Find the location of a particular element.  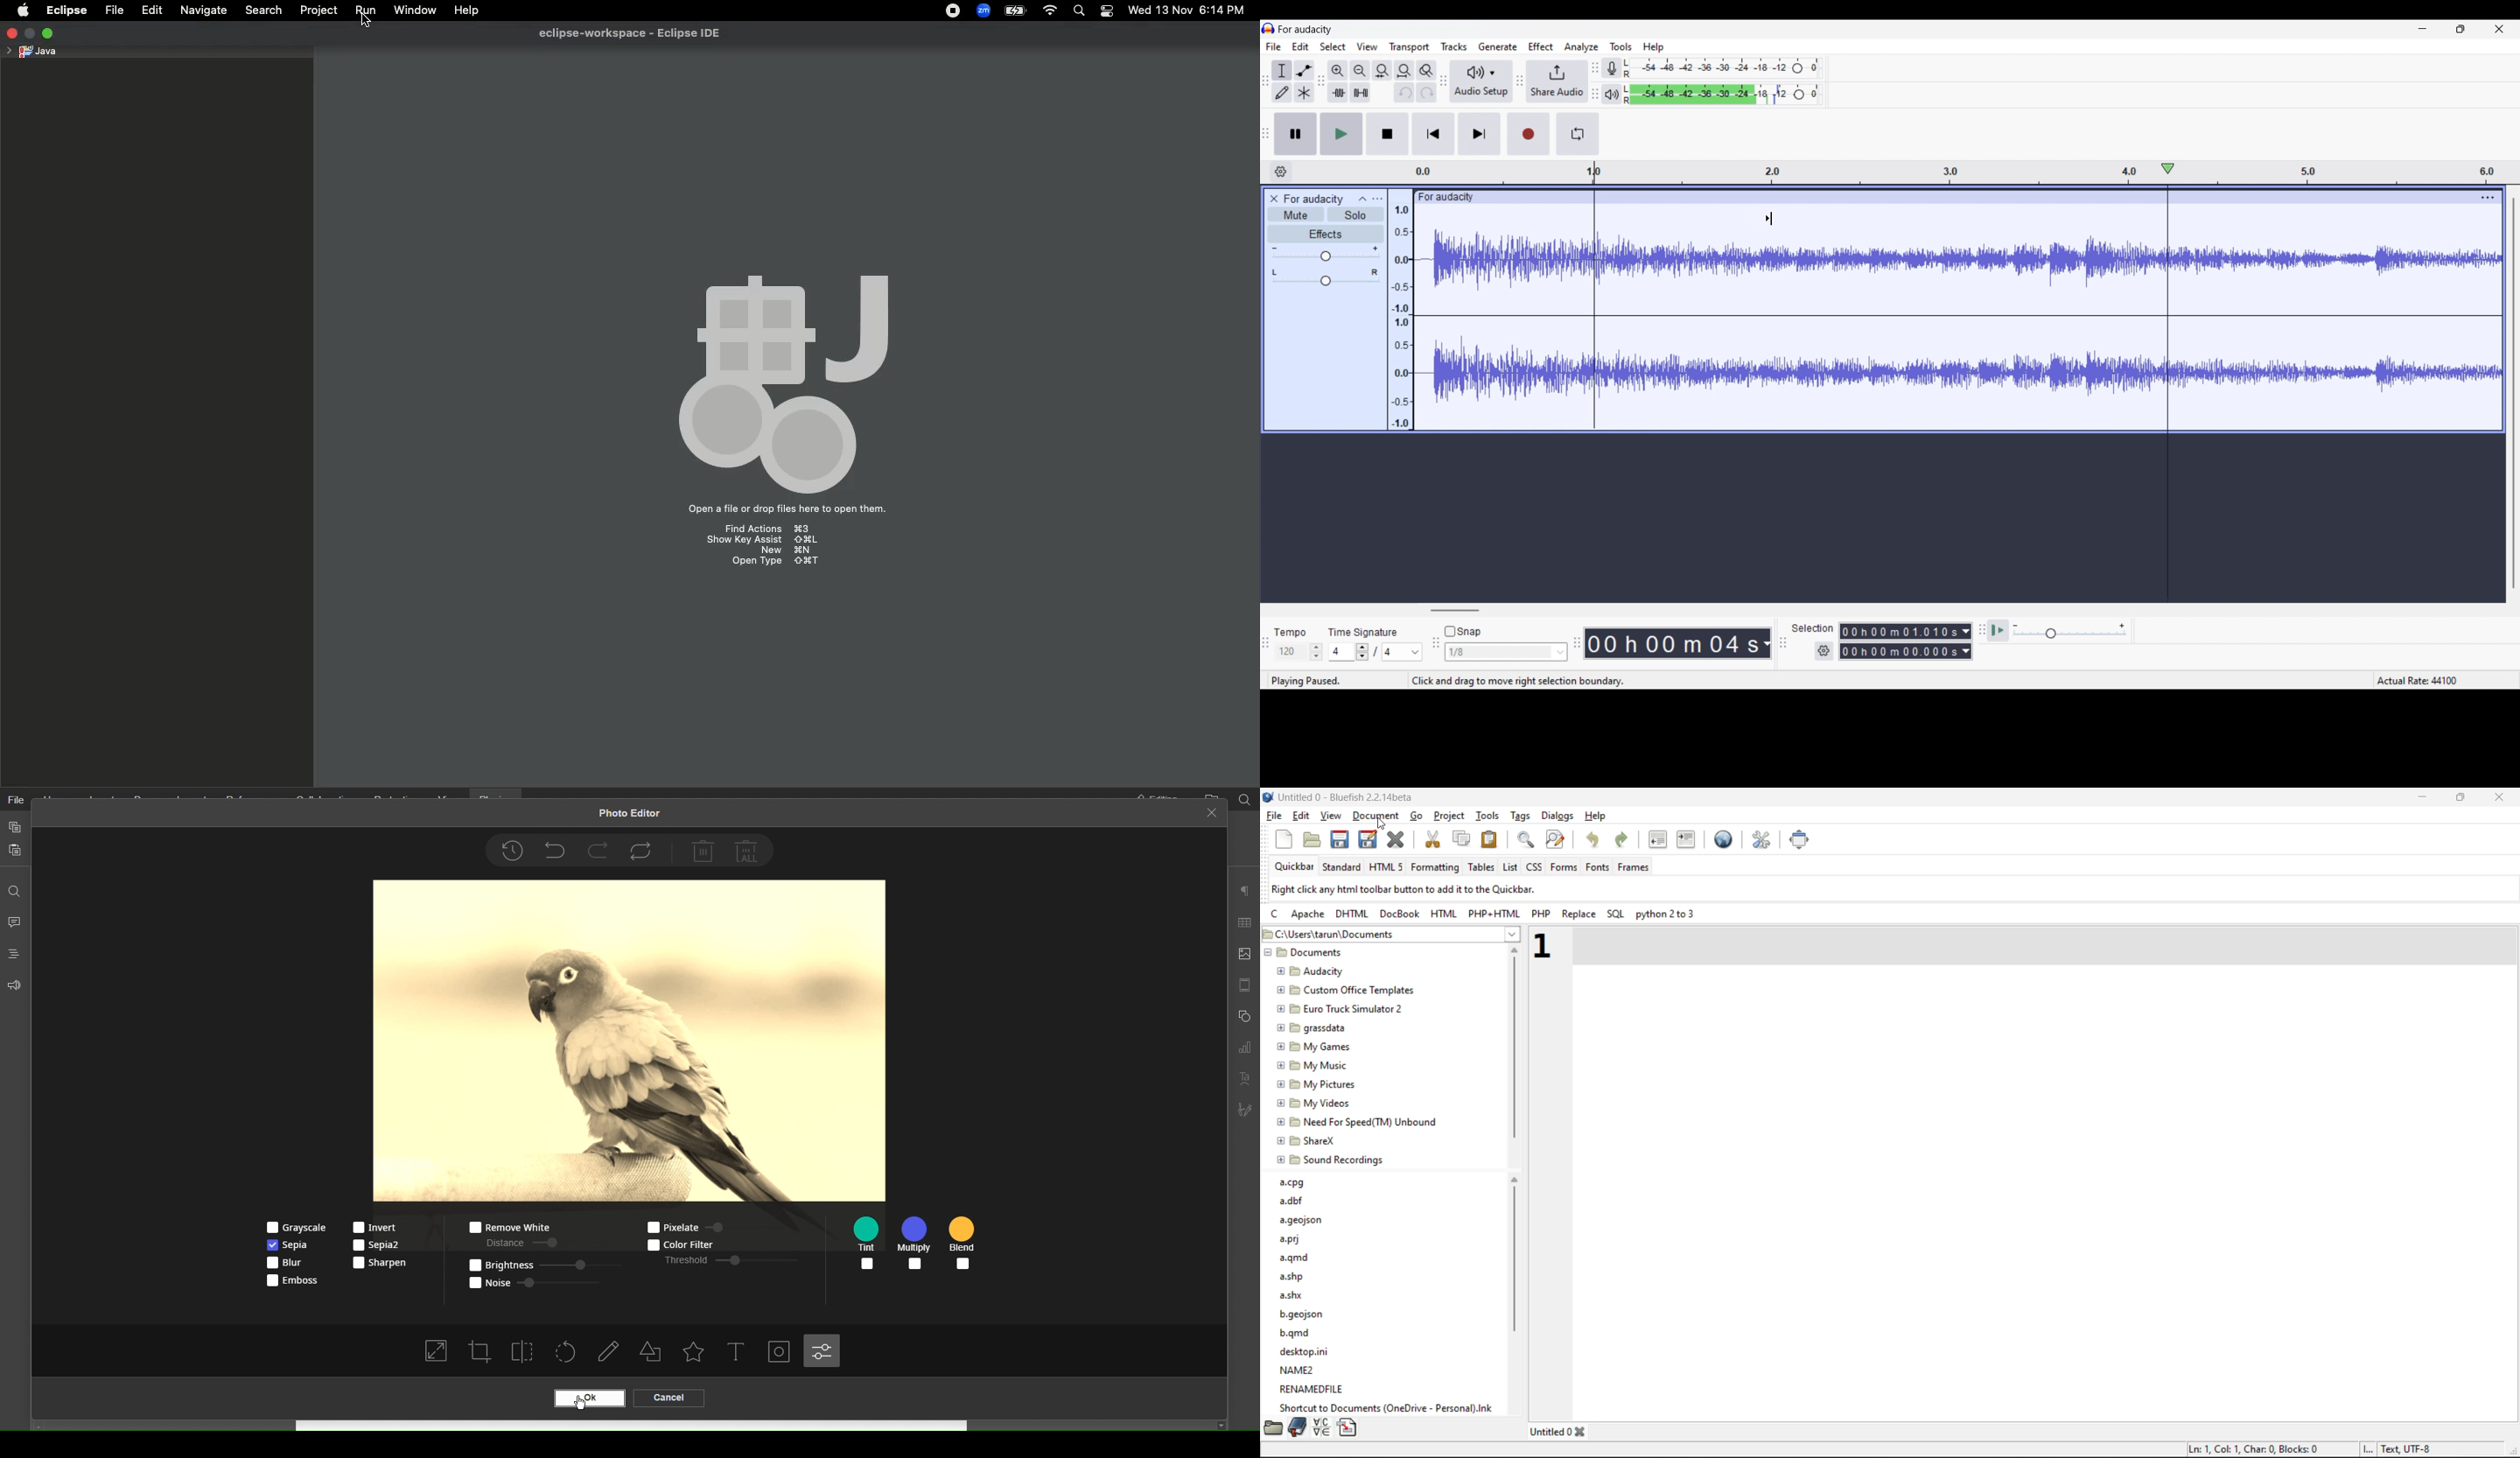

Zoom out is located at coordinates (1360, 70).